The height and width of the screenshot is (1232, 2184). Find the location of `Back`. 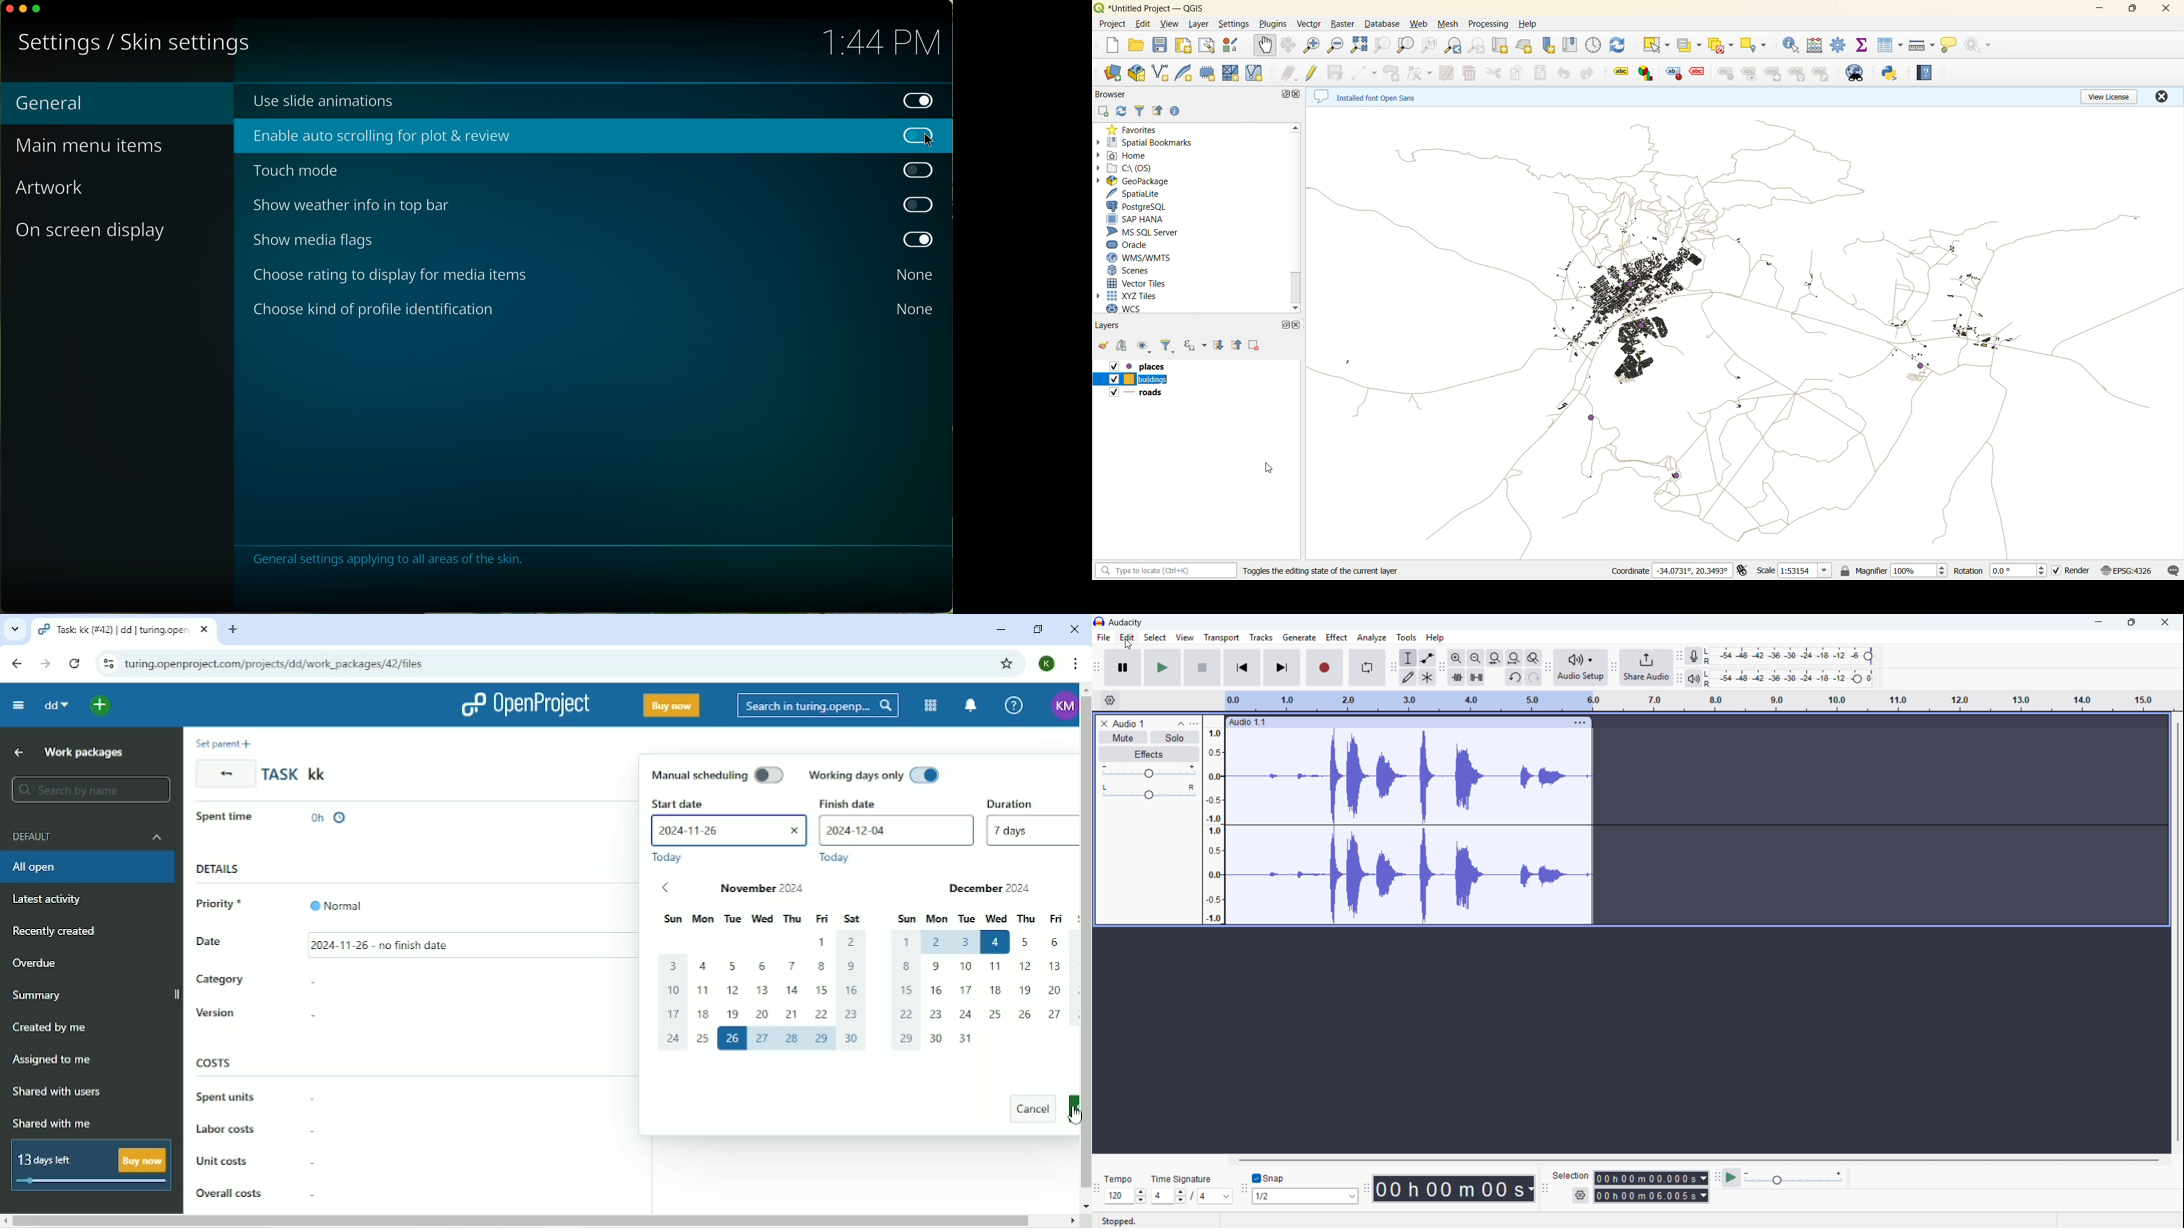

Back is located at coordinates (225, 773).